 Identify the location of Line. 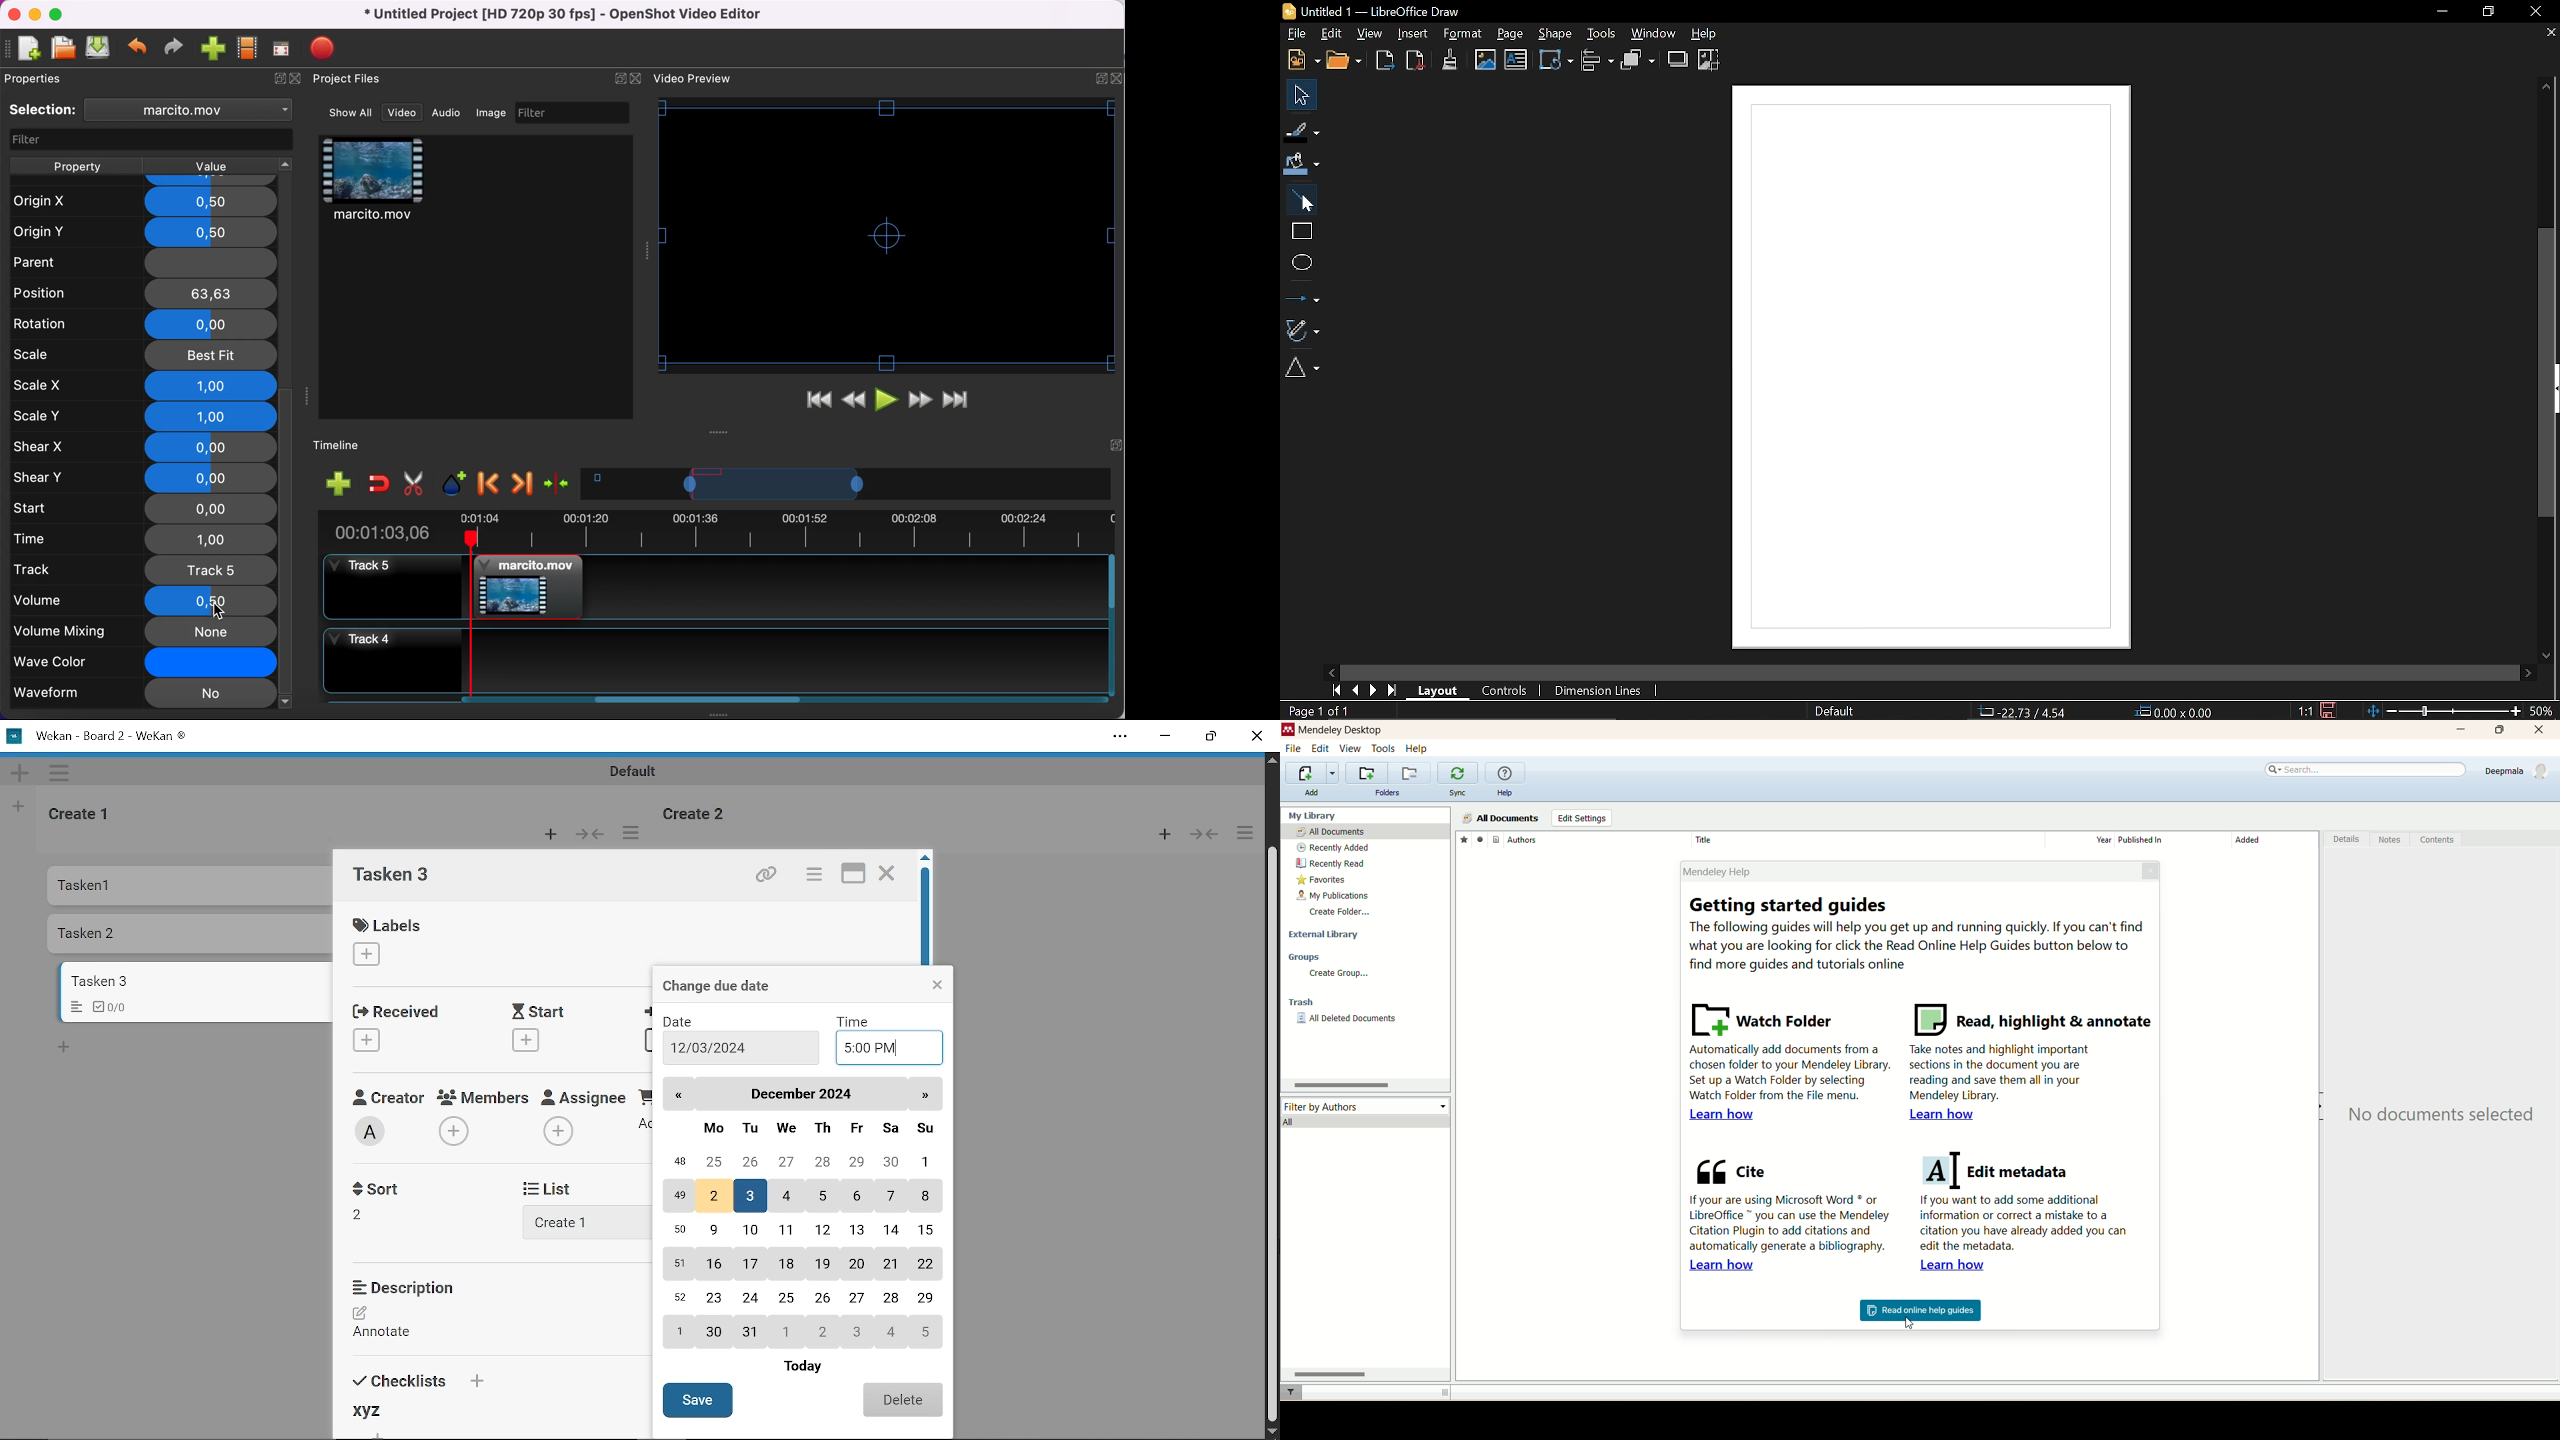
(1300, 197).